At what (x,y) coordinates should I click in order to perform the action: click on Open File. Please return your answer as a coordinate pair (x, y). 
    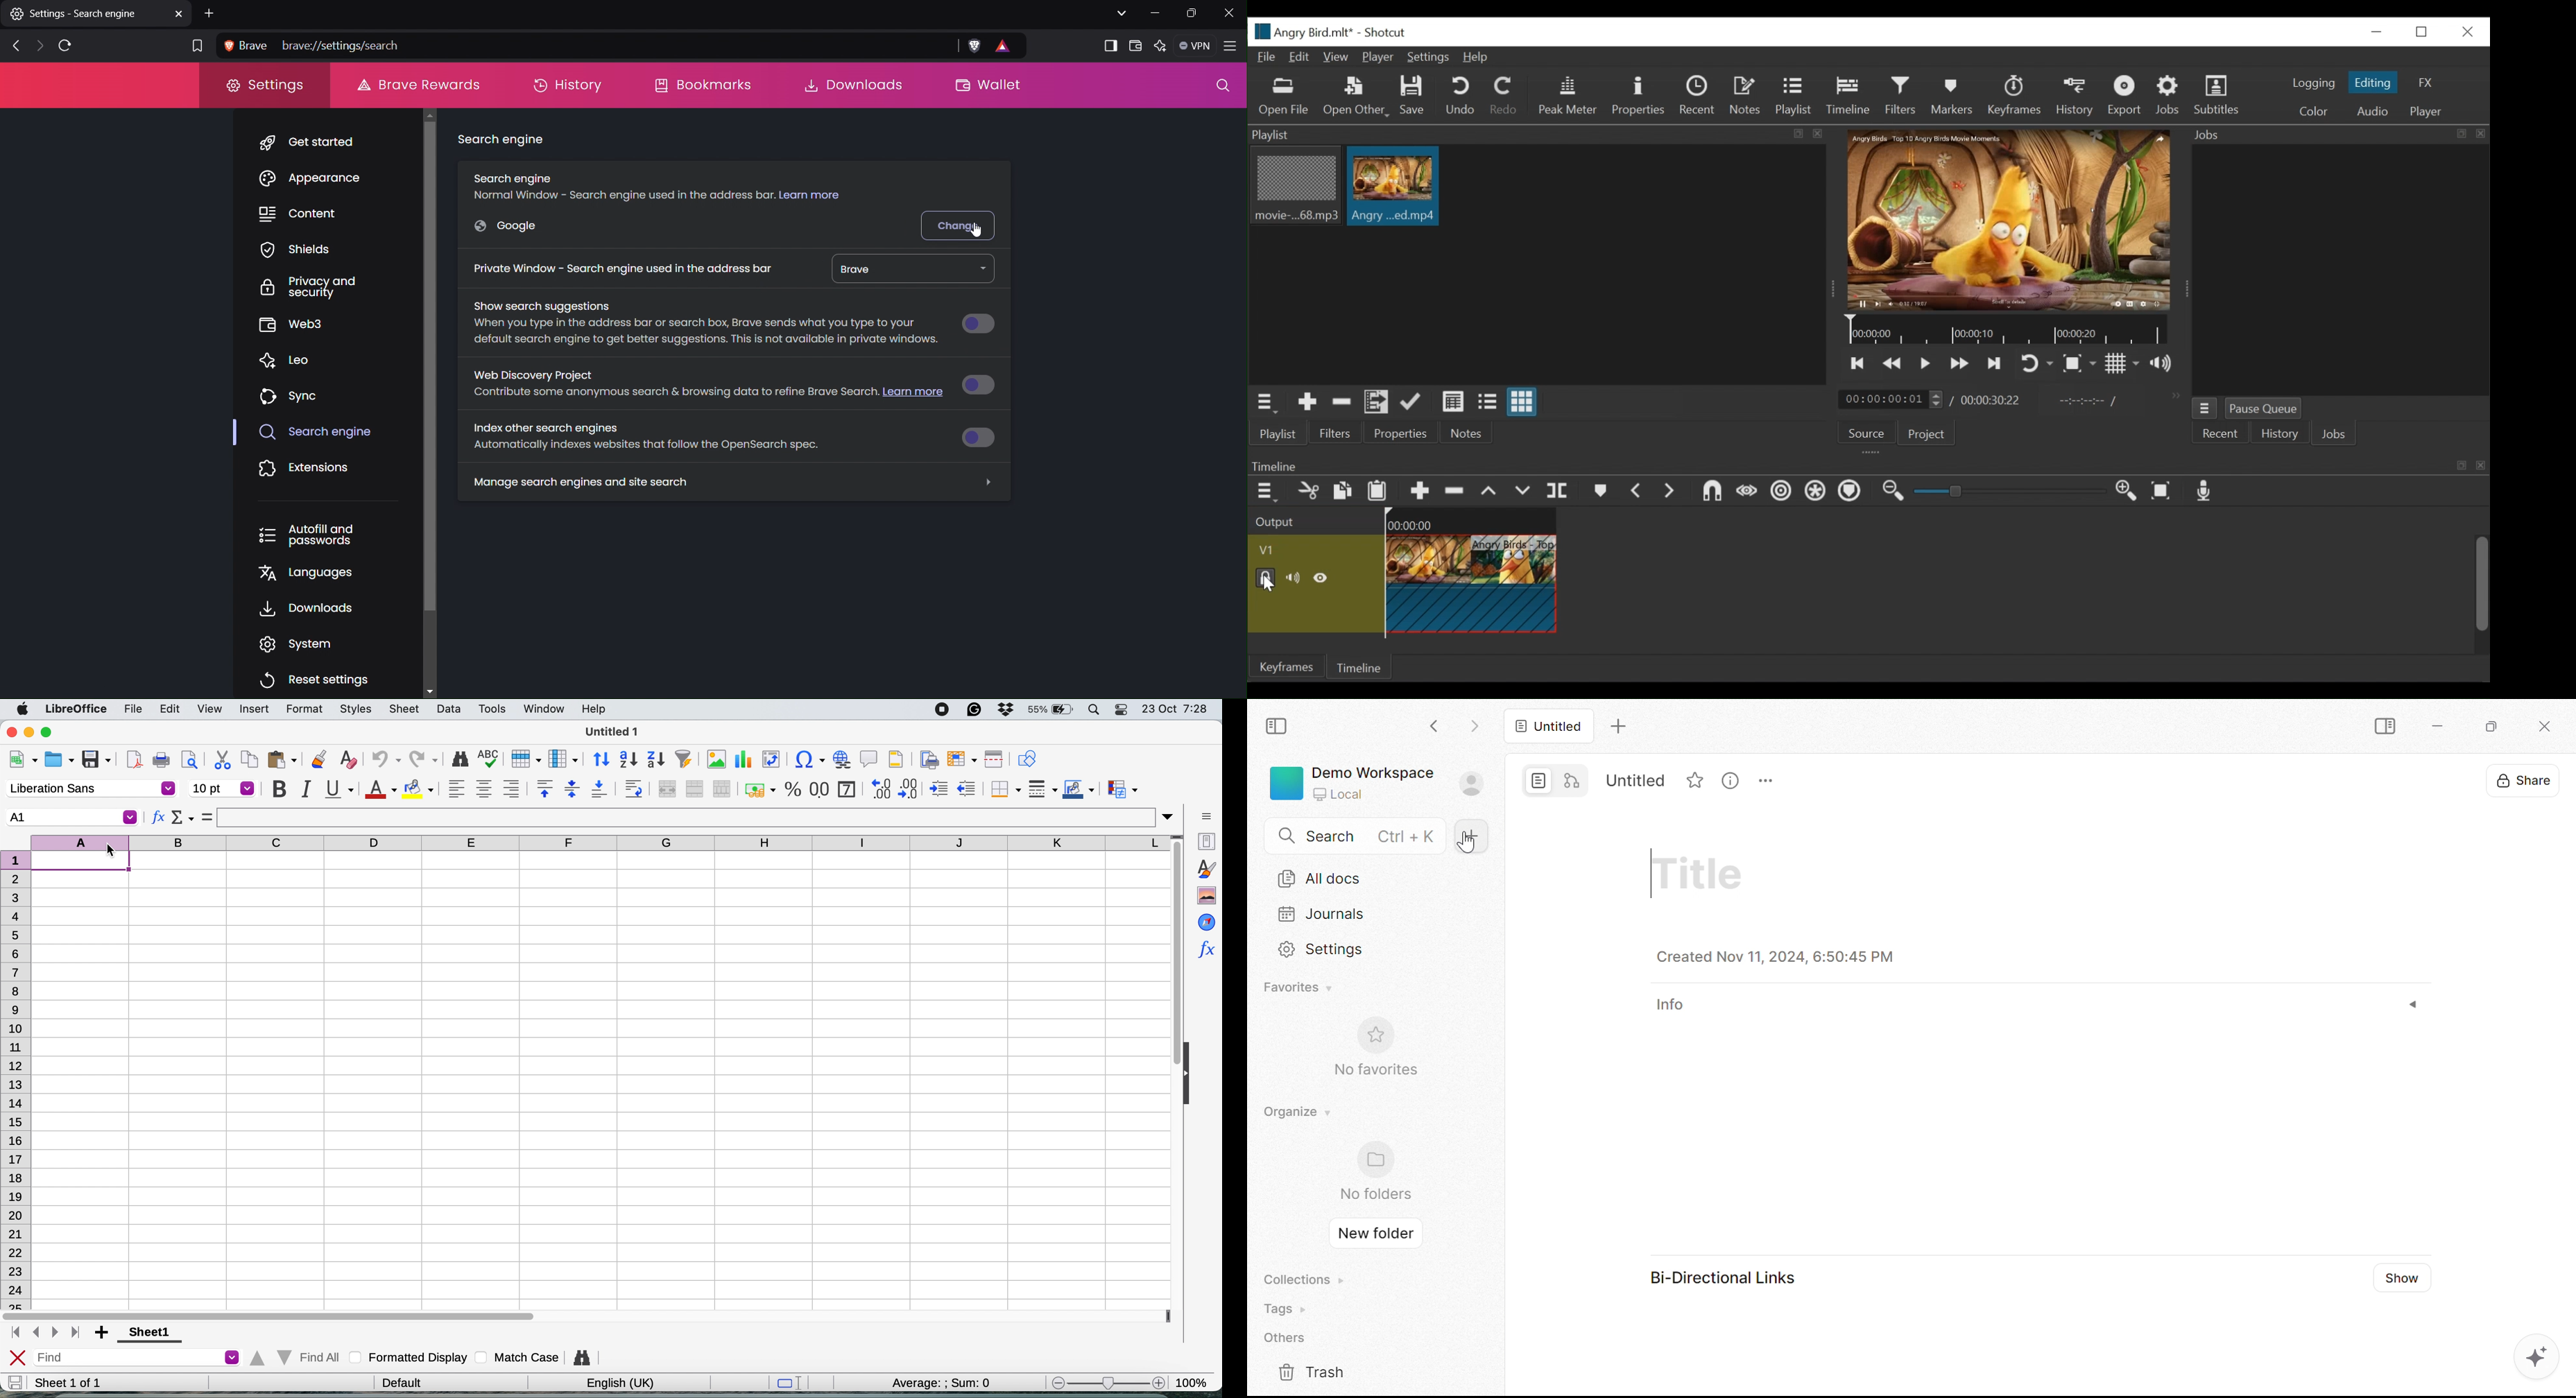
    Looking at the image, I should click on (1284, 98).